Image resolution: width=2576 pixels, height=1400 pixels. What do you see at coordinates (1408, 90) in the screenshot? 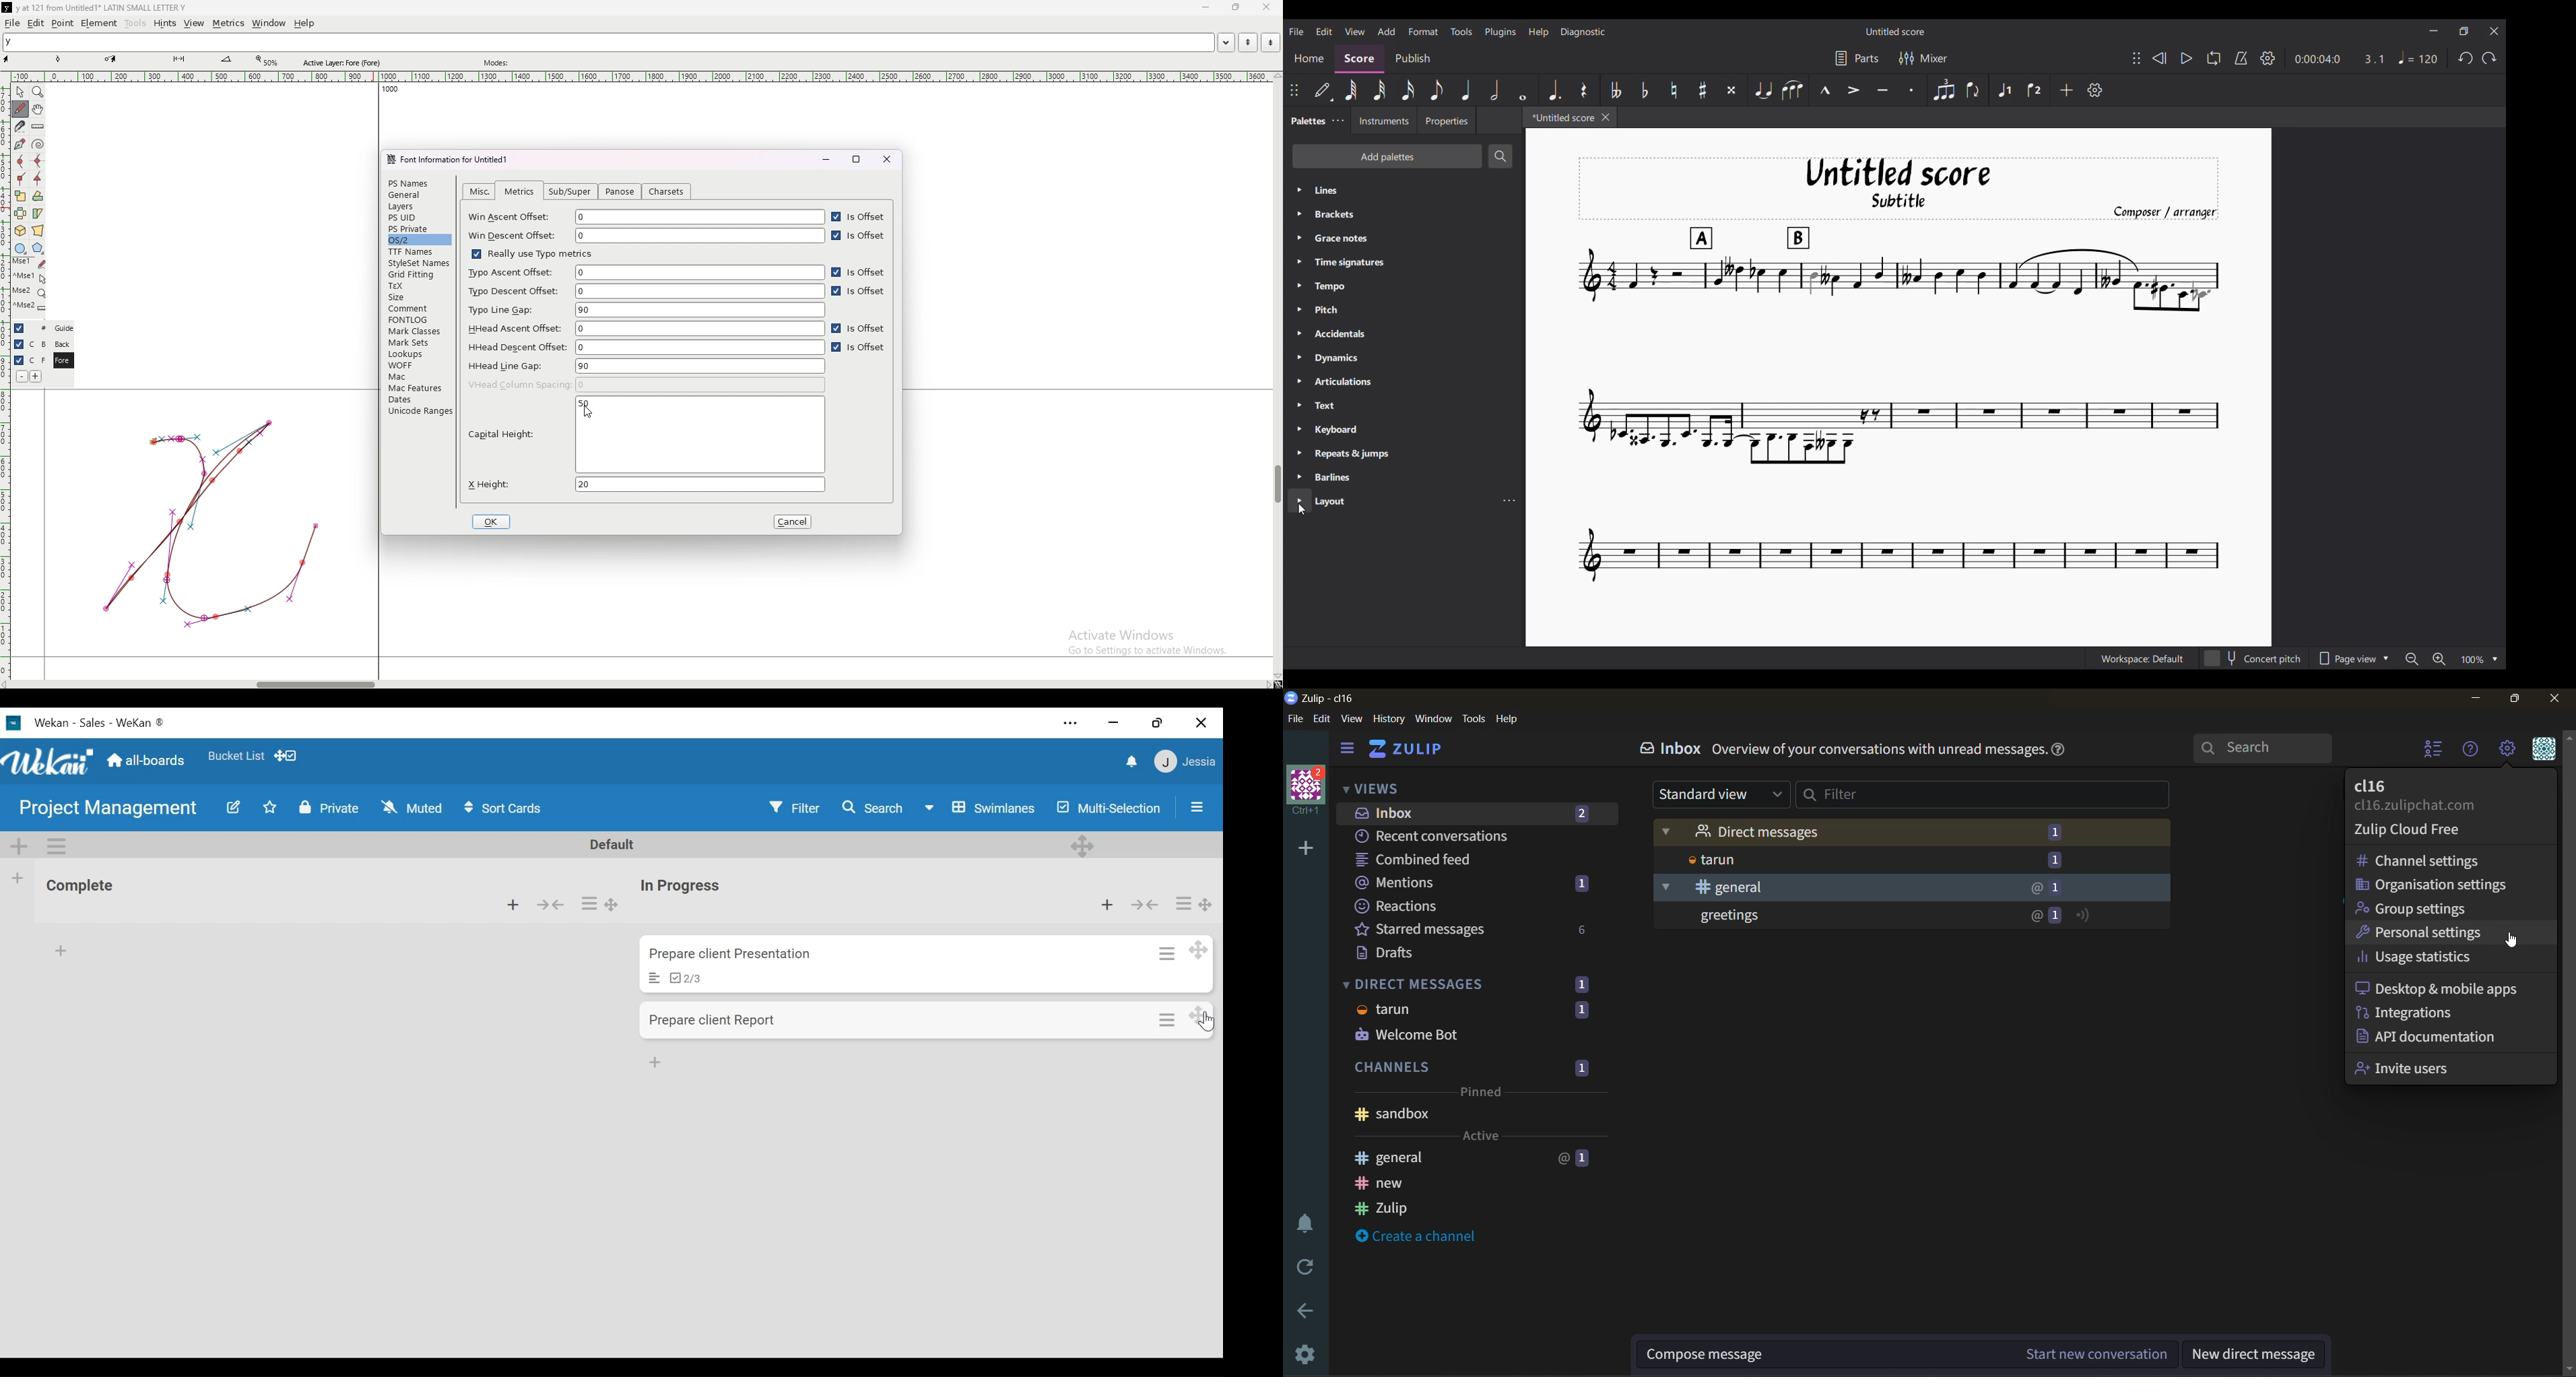
I see `16th note` at bounding box center [1408, 90].